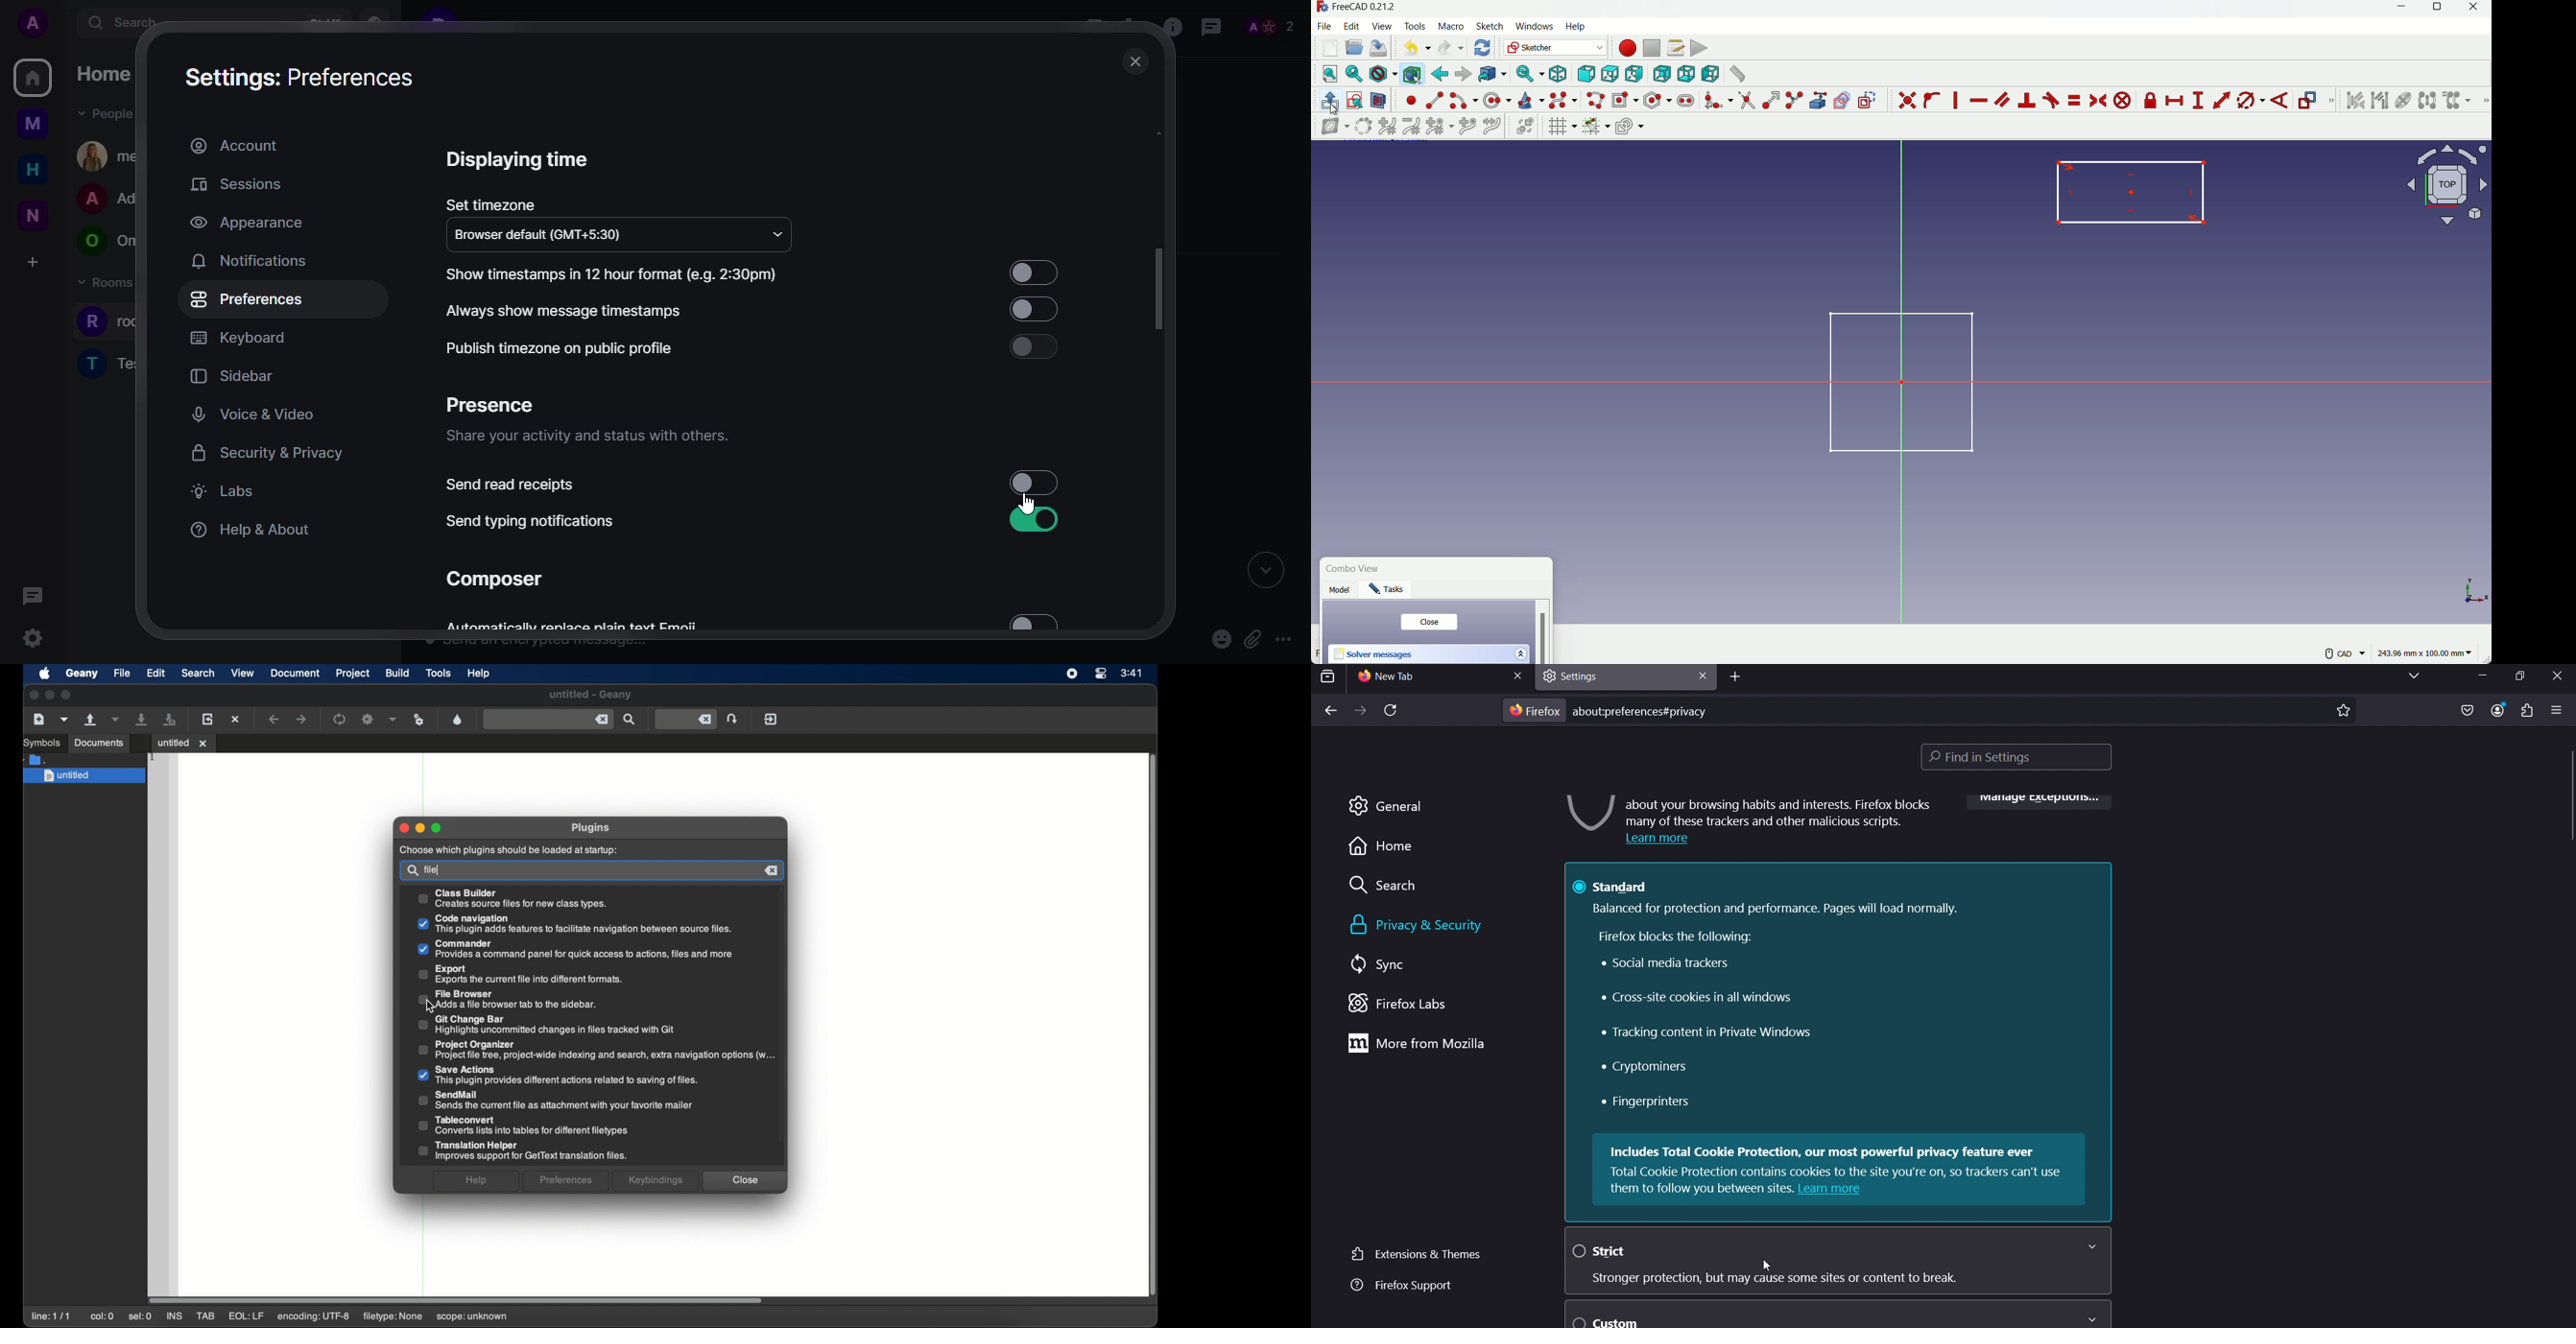 The image size is (2576, 1344). Describe the element at coordinates (2310, 101) in the screenshot. I see `toggle driving/ reference constraint` at that location.